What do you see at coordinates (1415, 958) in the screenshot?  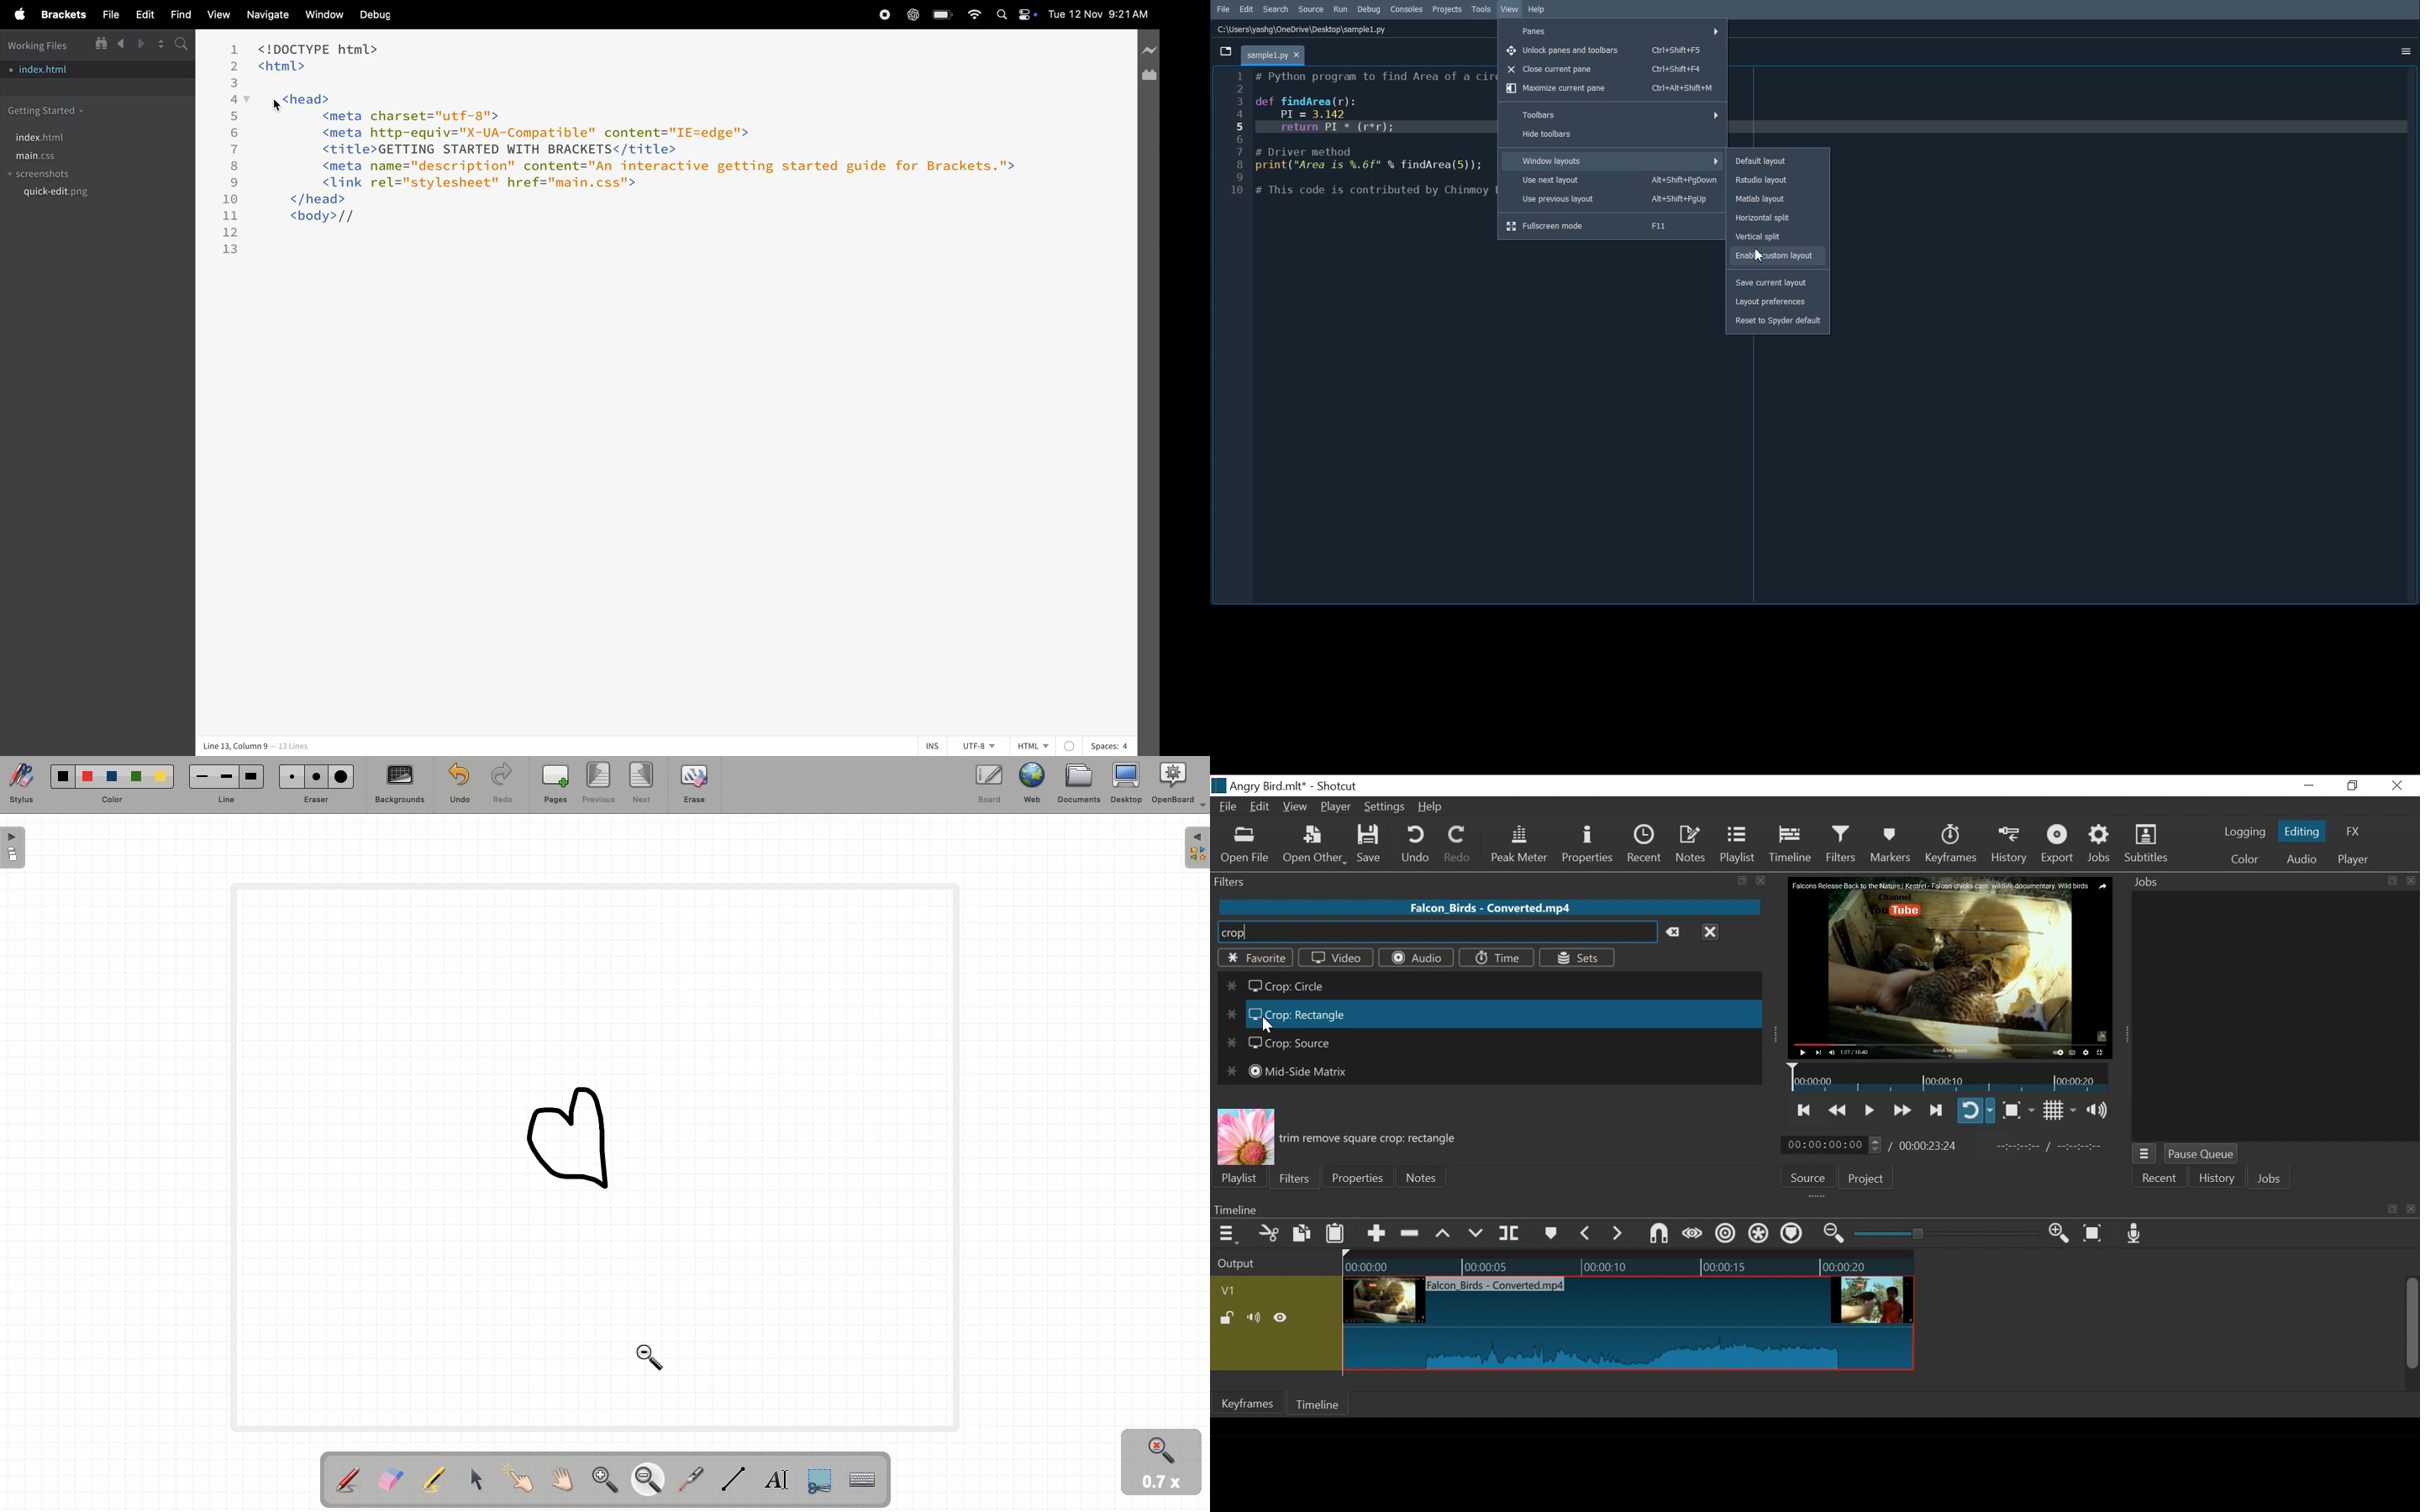 I see `Audio` at bounding box center [1415, 958].